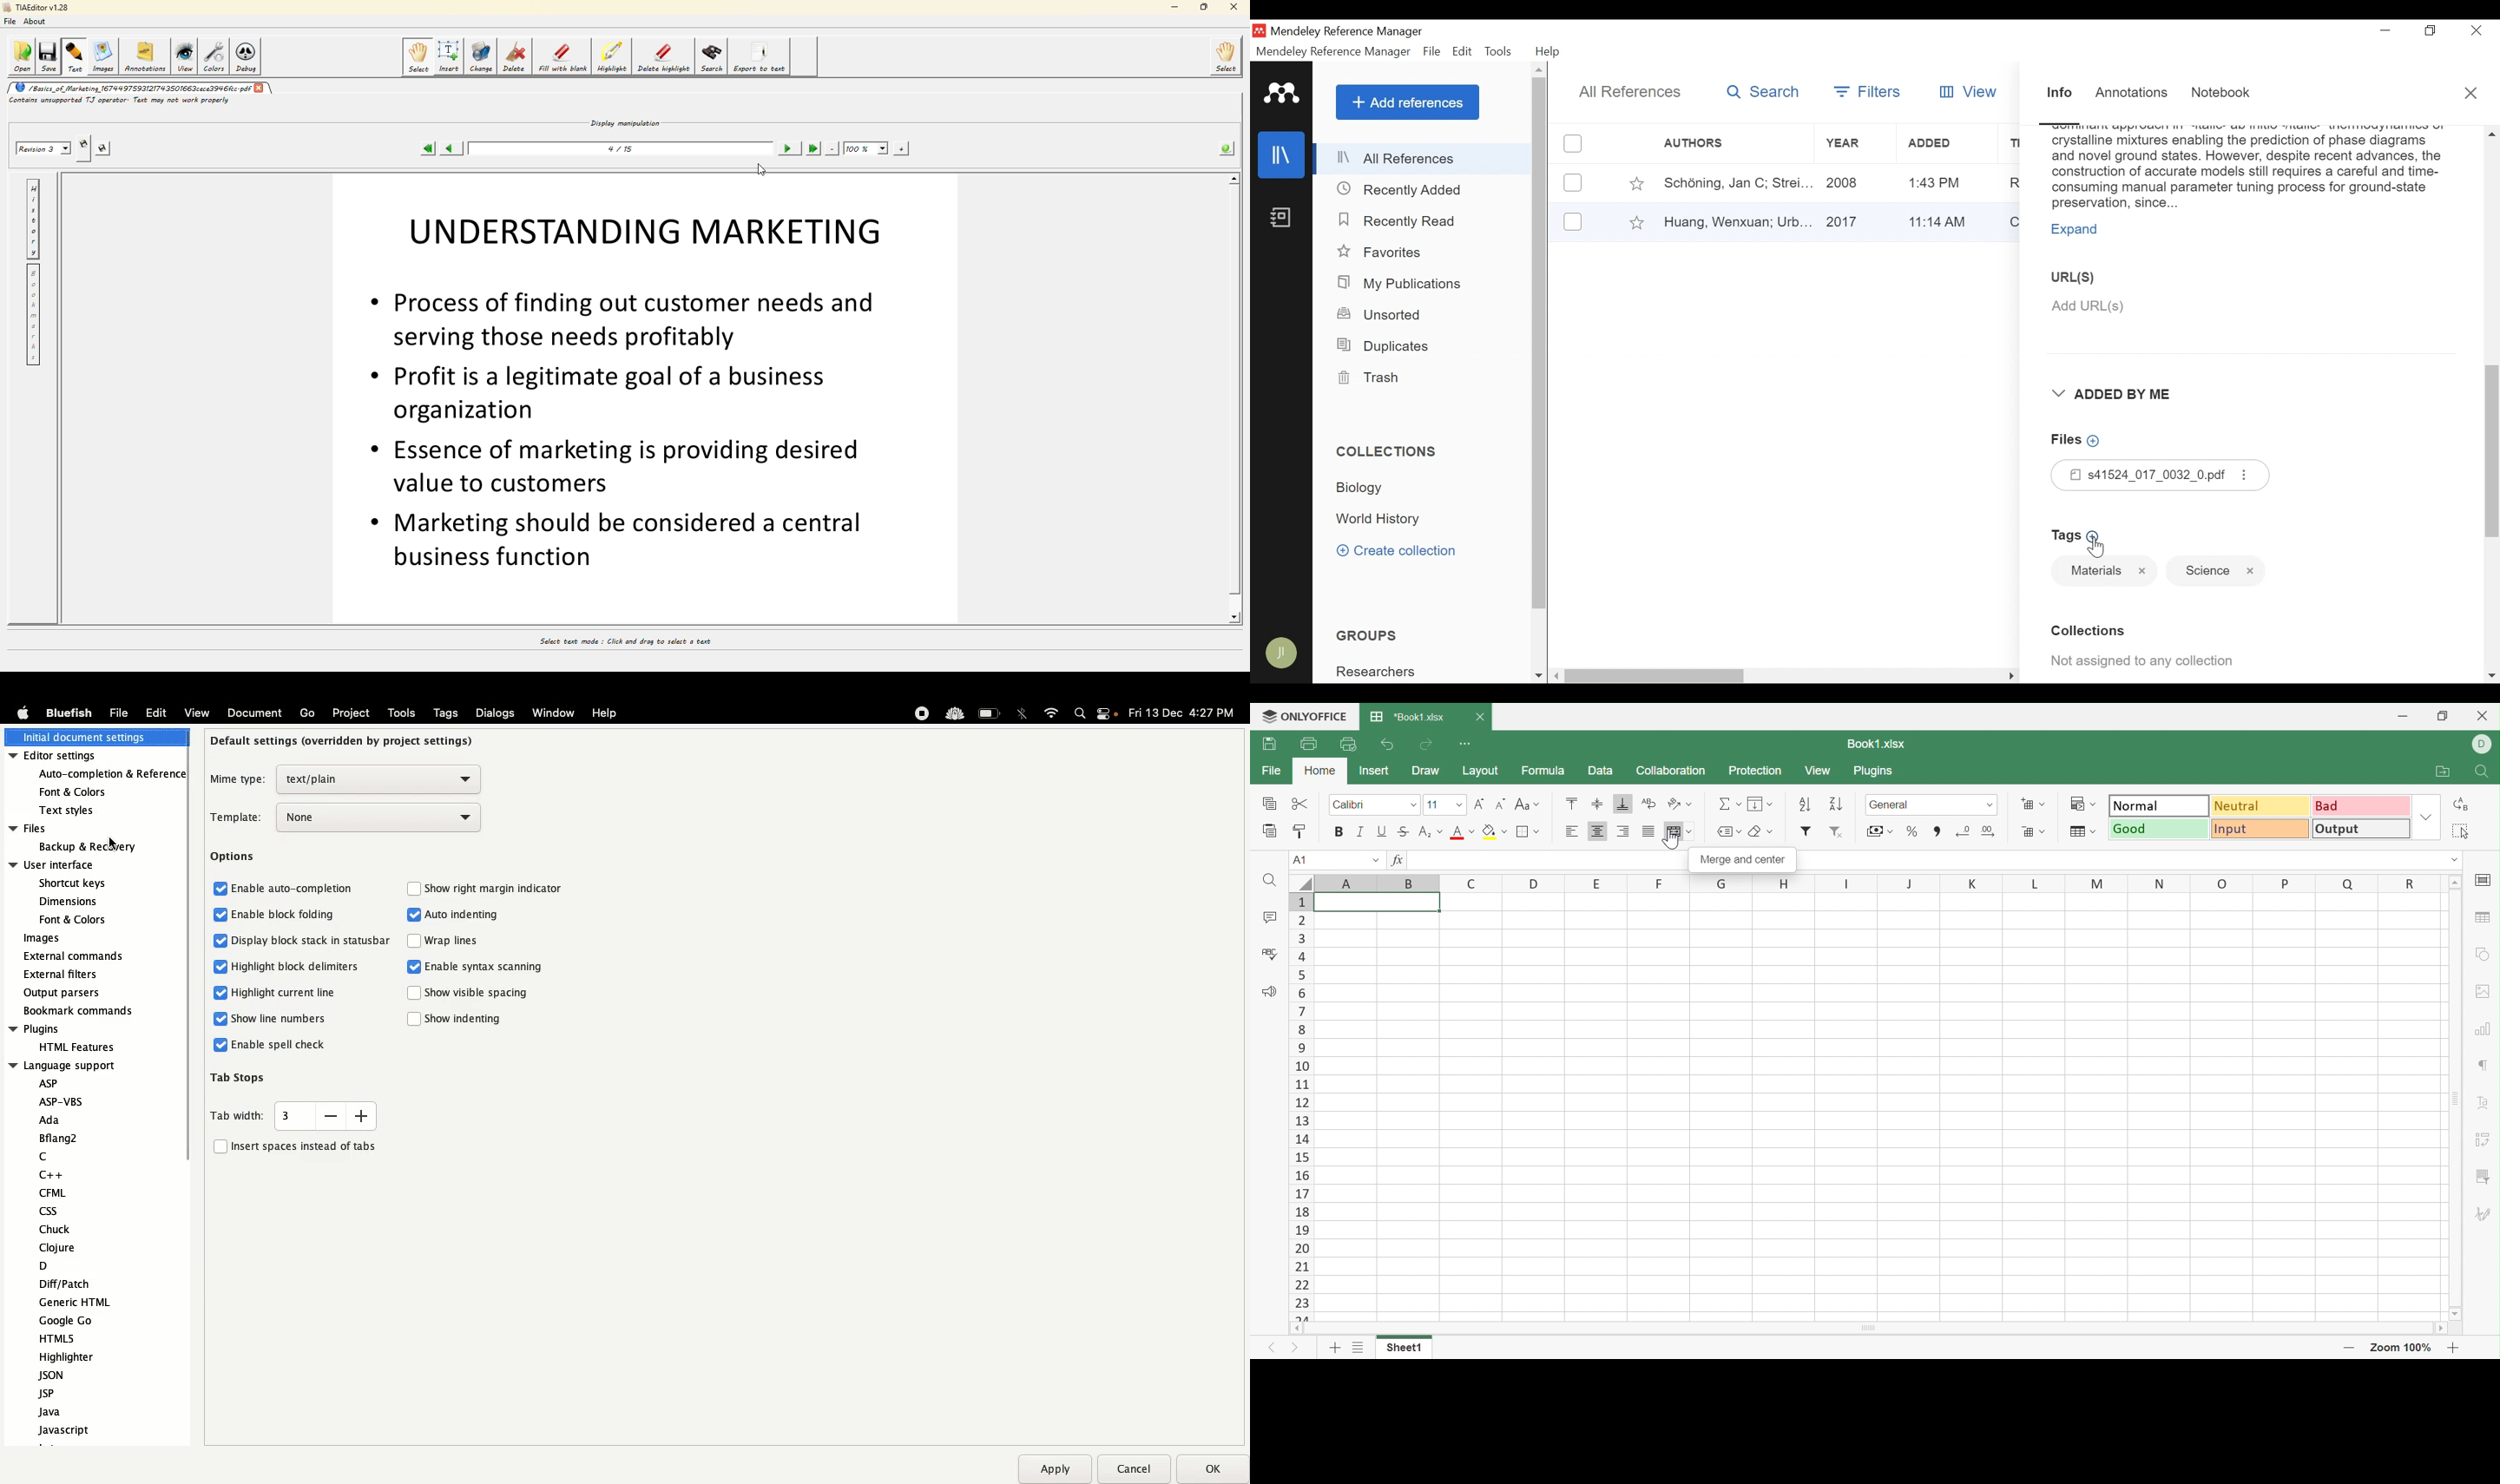 This screenshot has width=2520, height=1484. What do you see at coordinates (1538, 677) in the screenshot?
I see `Scroll down` at bounding box center [1538, 677].